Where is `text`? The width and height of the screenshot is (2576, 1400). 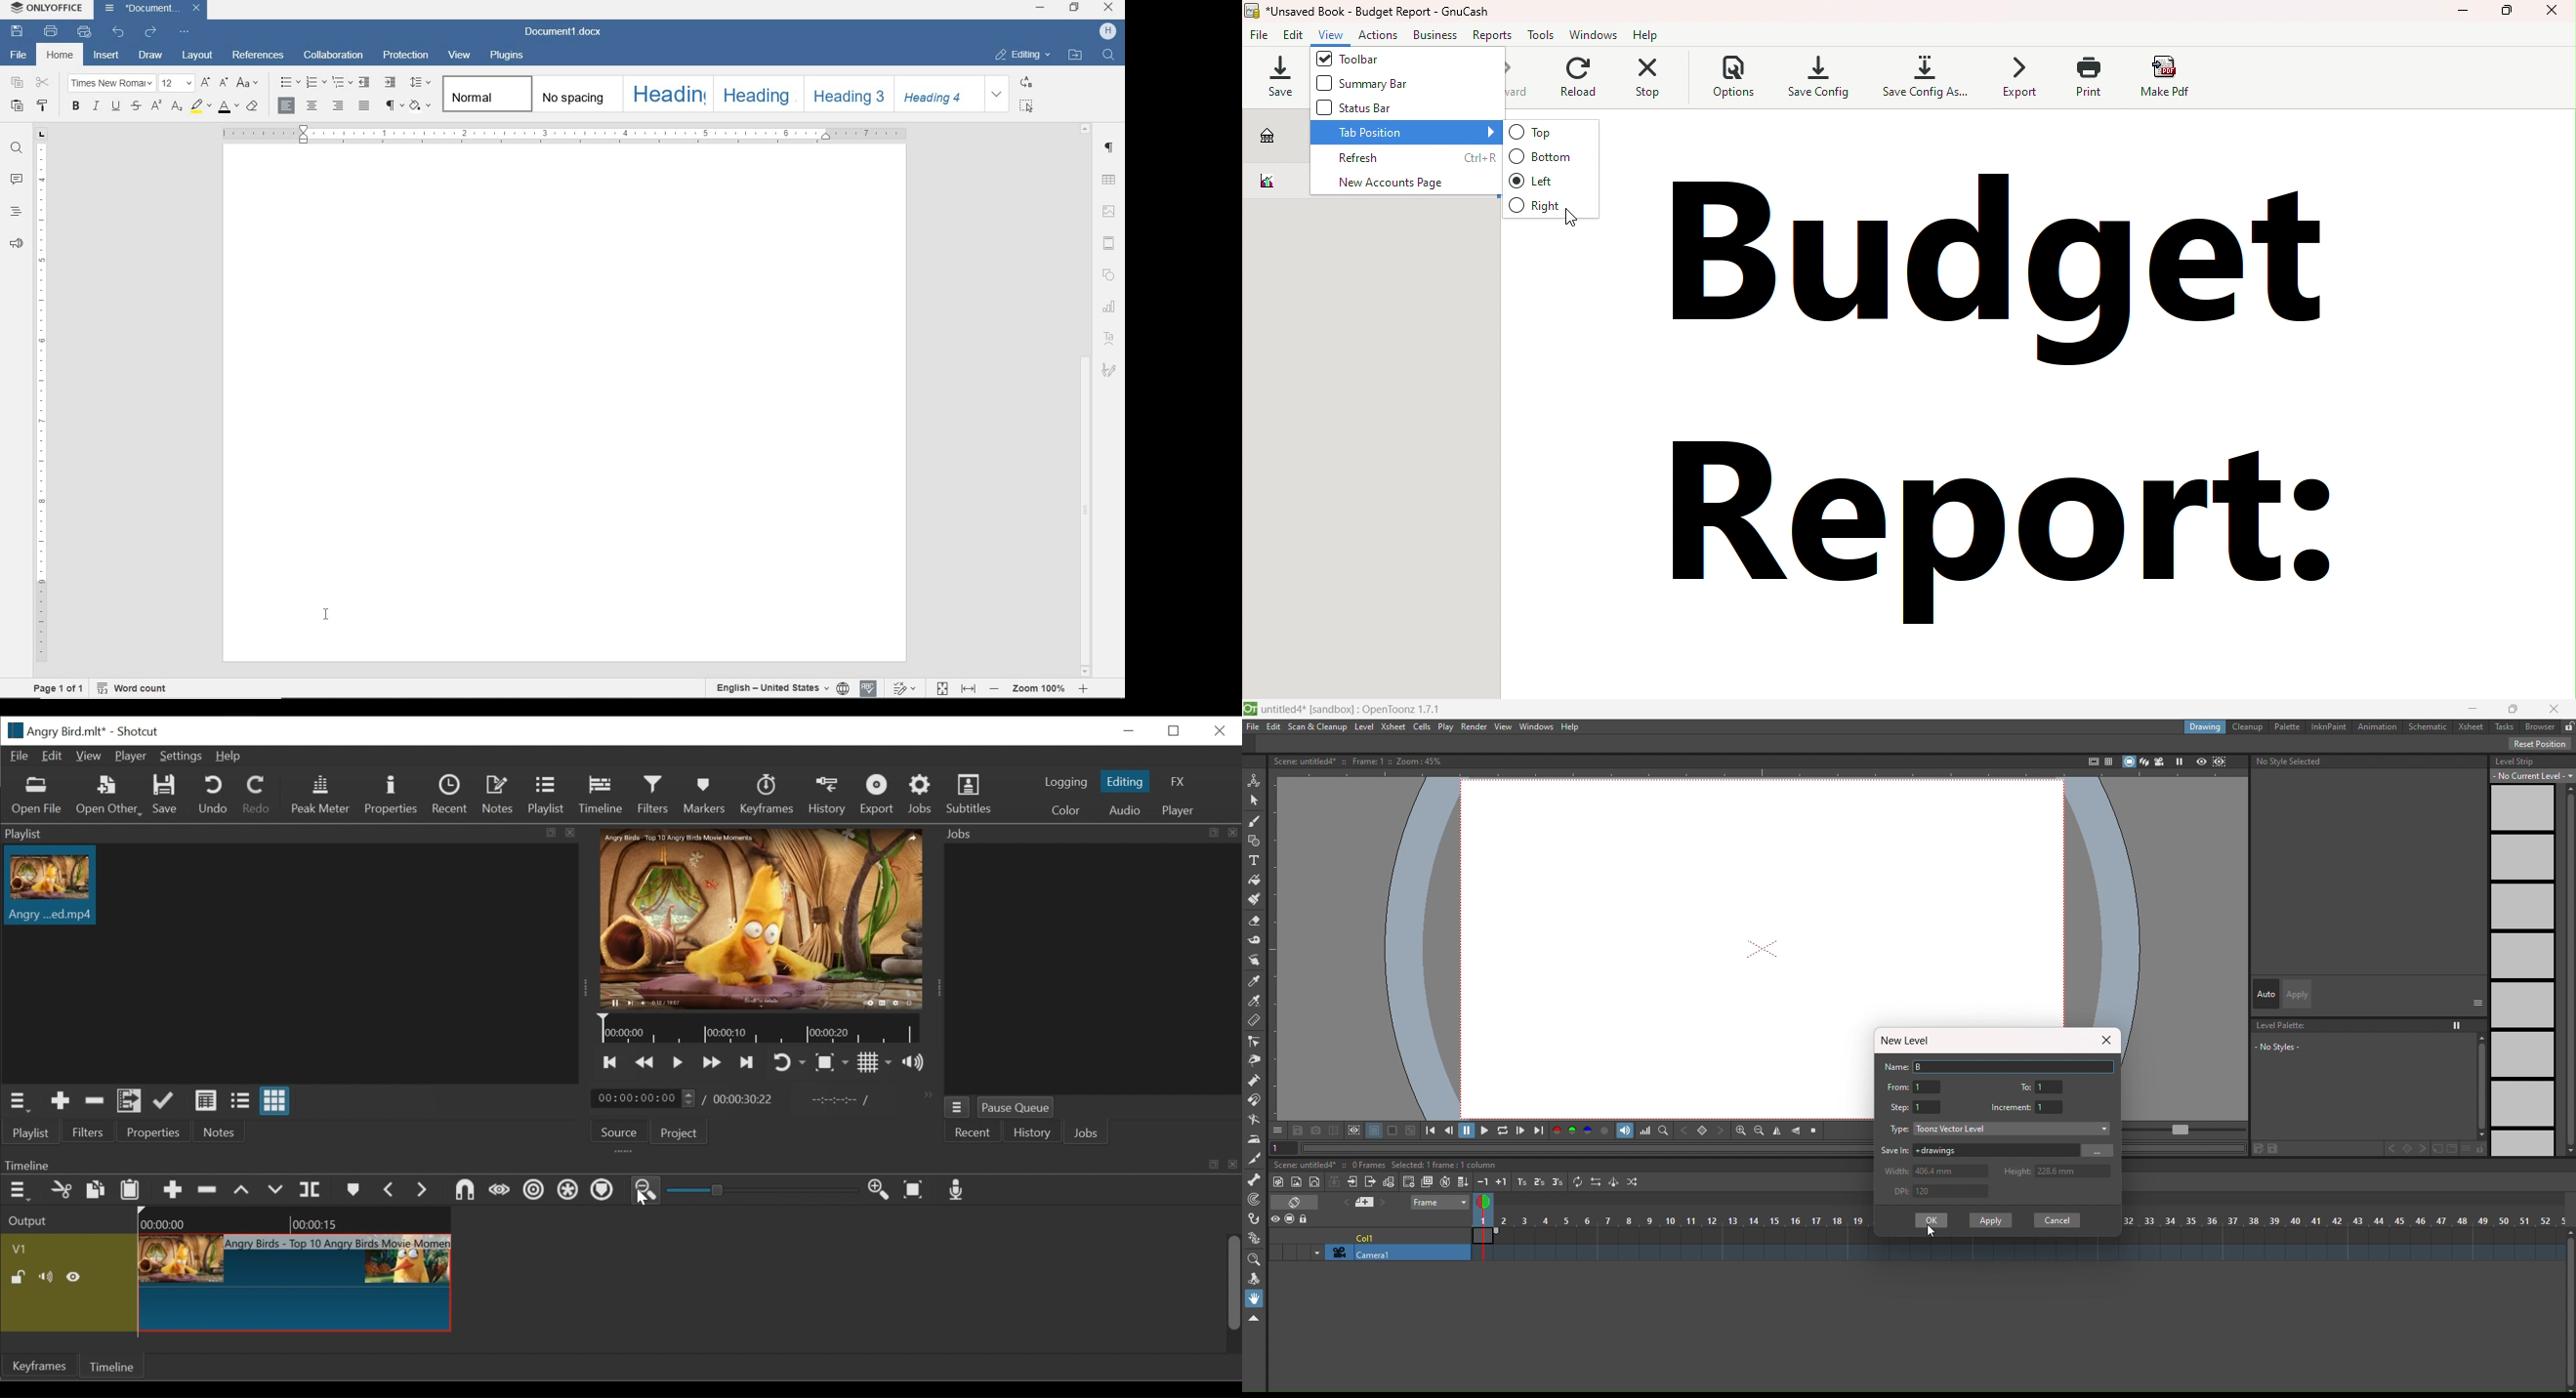
text is located at coordinates (1387, 1165).